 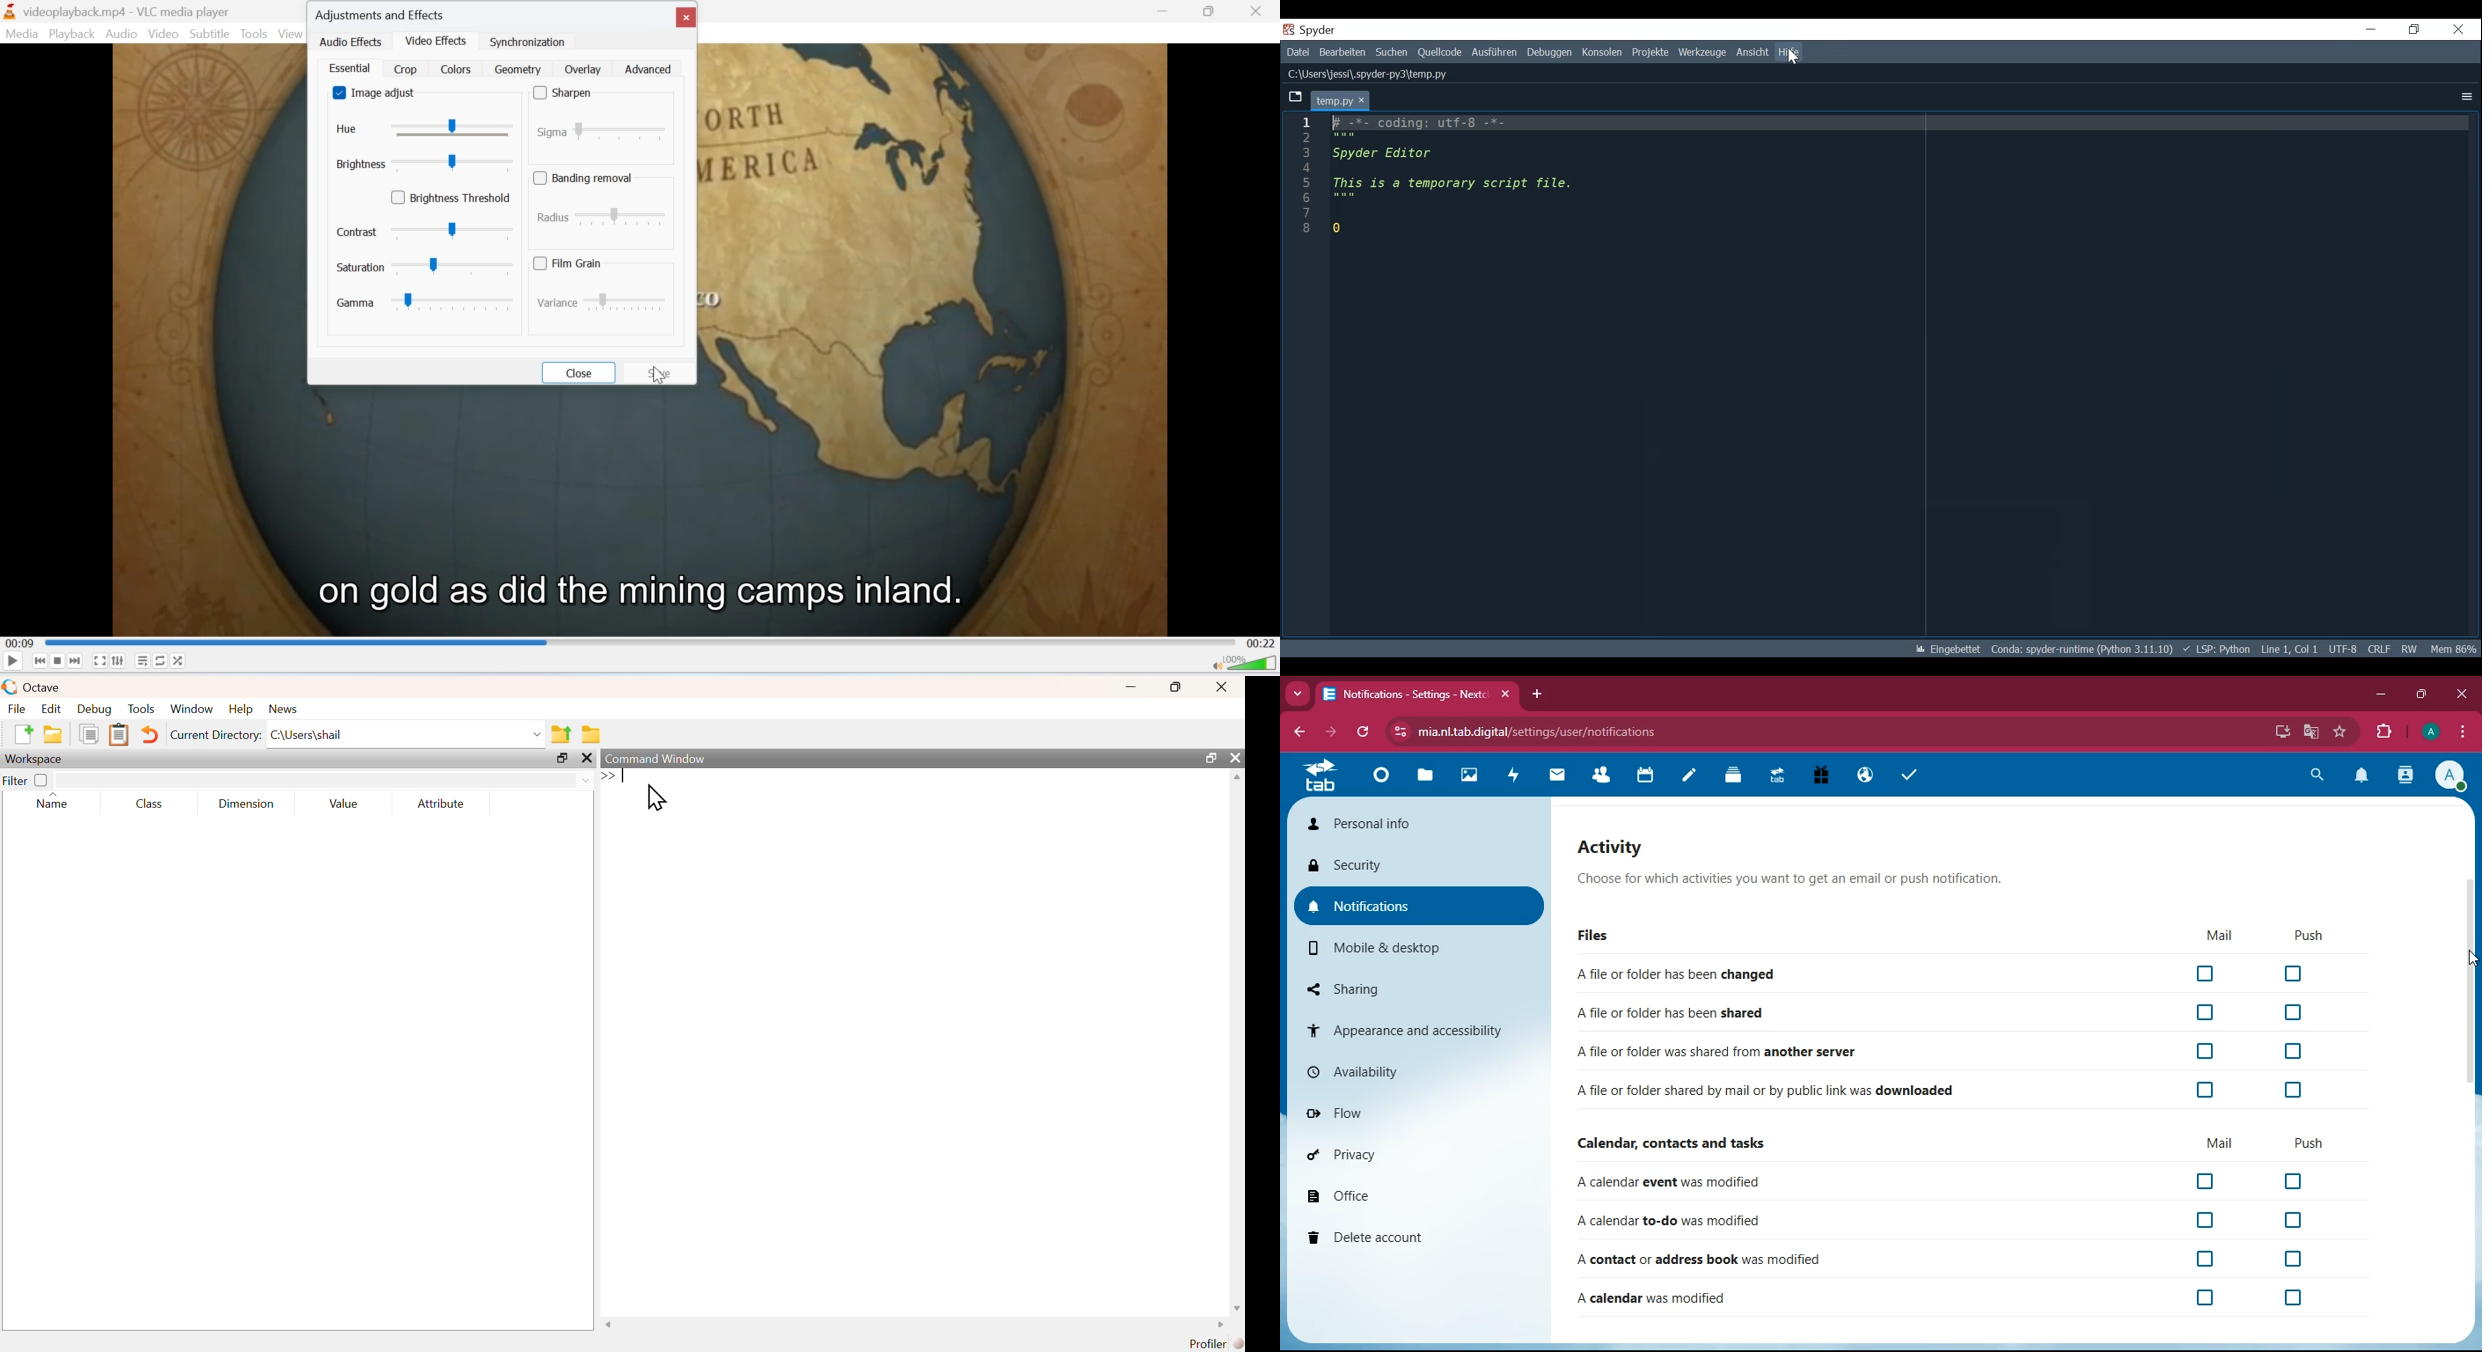 What do you see at coordinates (190, 710) in the screenshot?
I see `‘Window` at bounding box center [190, 710].